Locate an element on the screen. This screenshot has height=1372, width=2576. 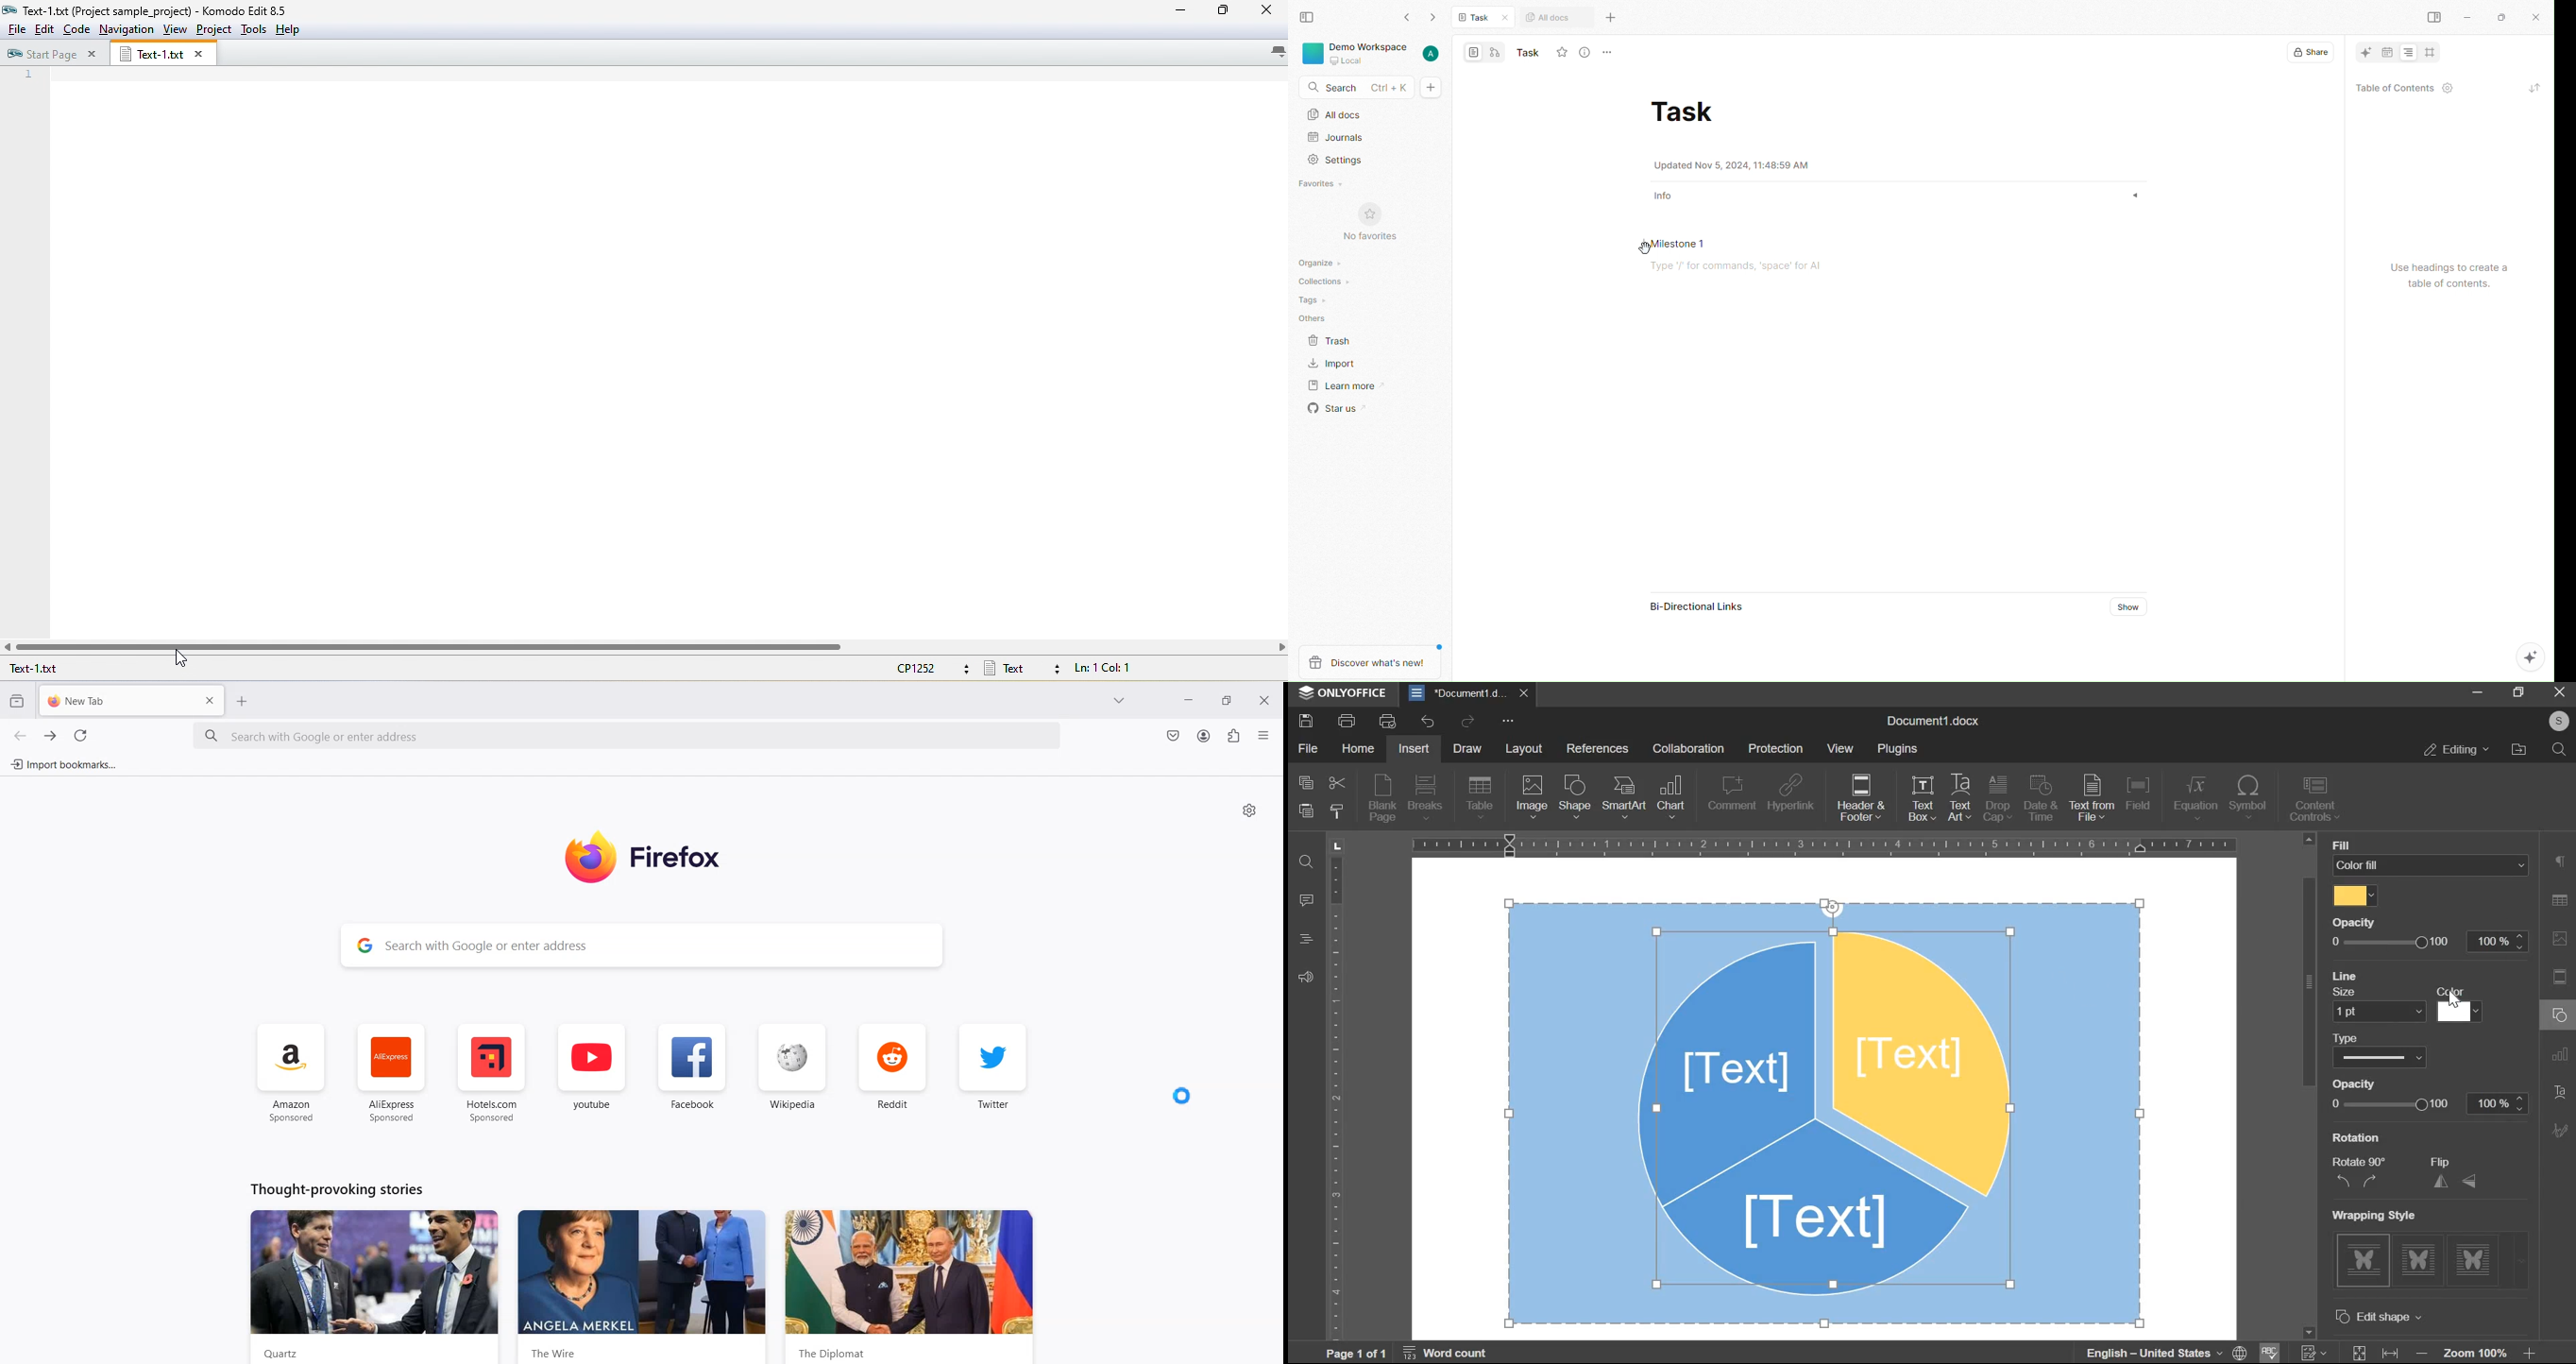
drop cap is located at coordinates (1998, 801).